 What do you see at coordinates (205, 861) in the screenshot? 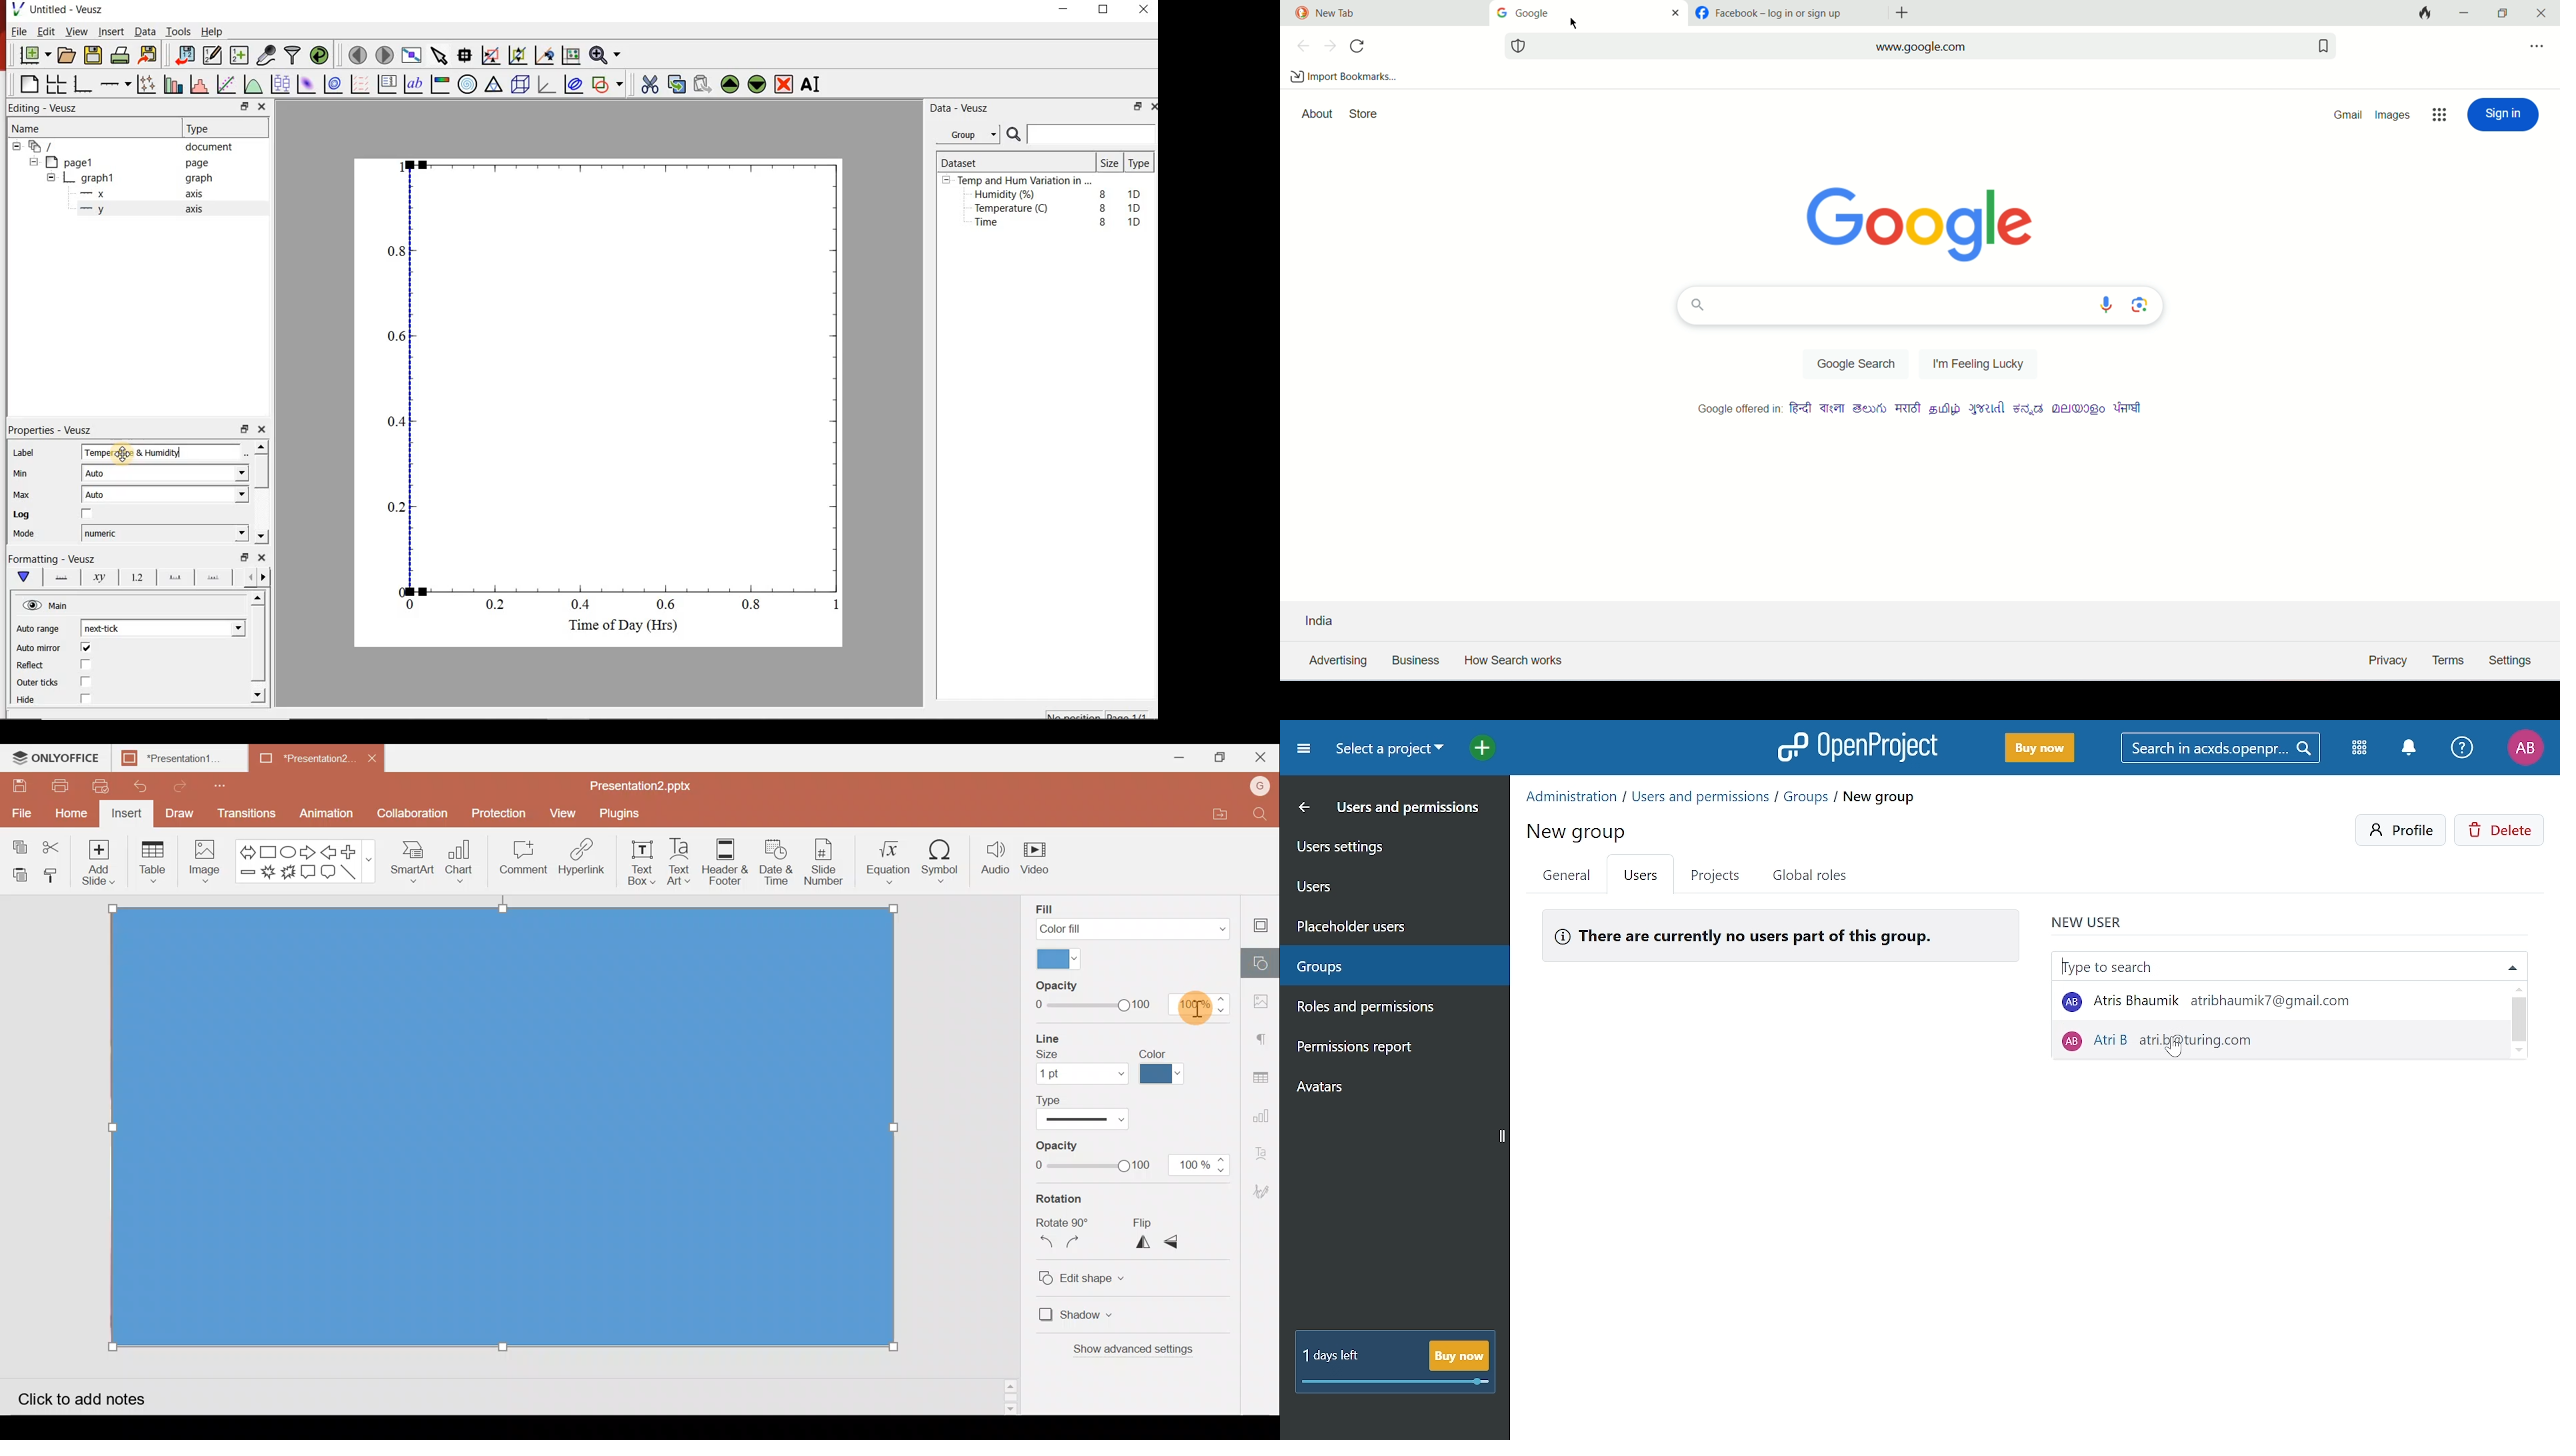
I see `Image` at bounding box center [205, 861].